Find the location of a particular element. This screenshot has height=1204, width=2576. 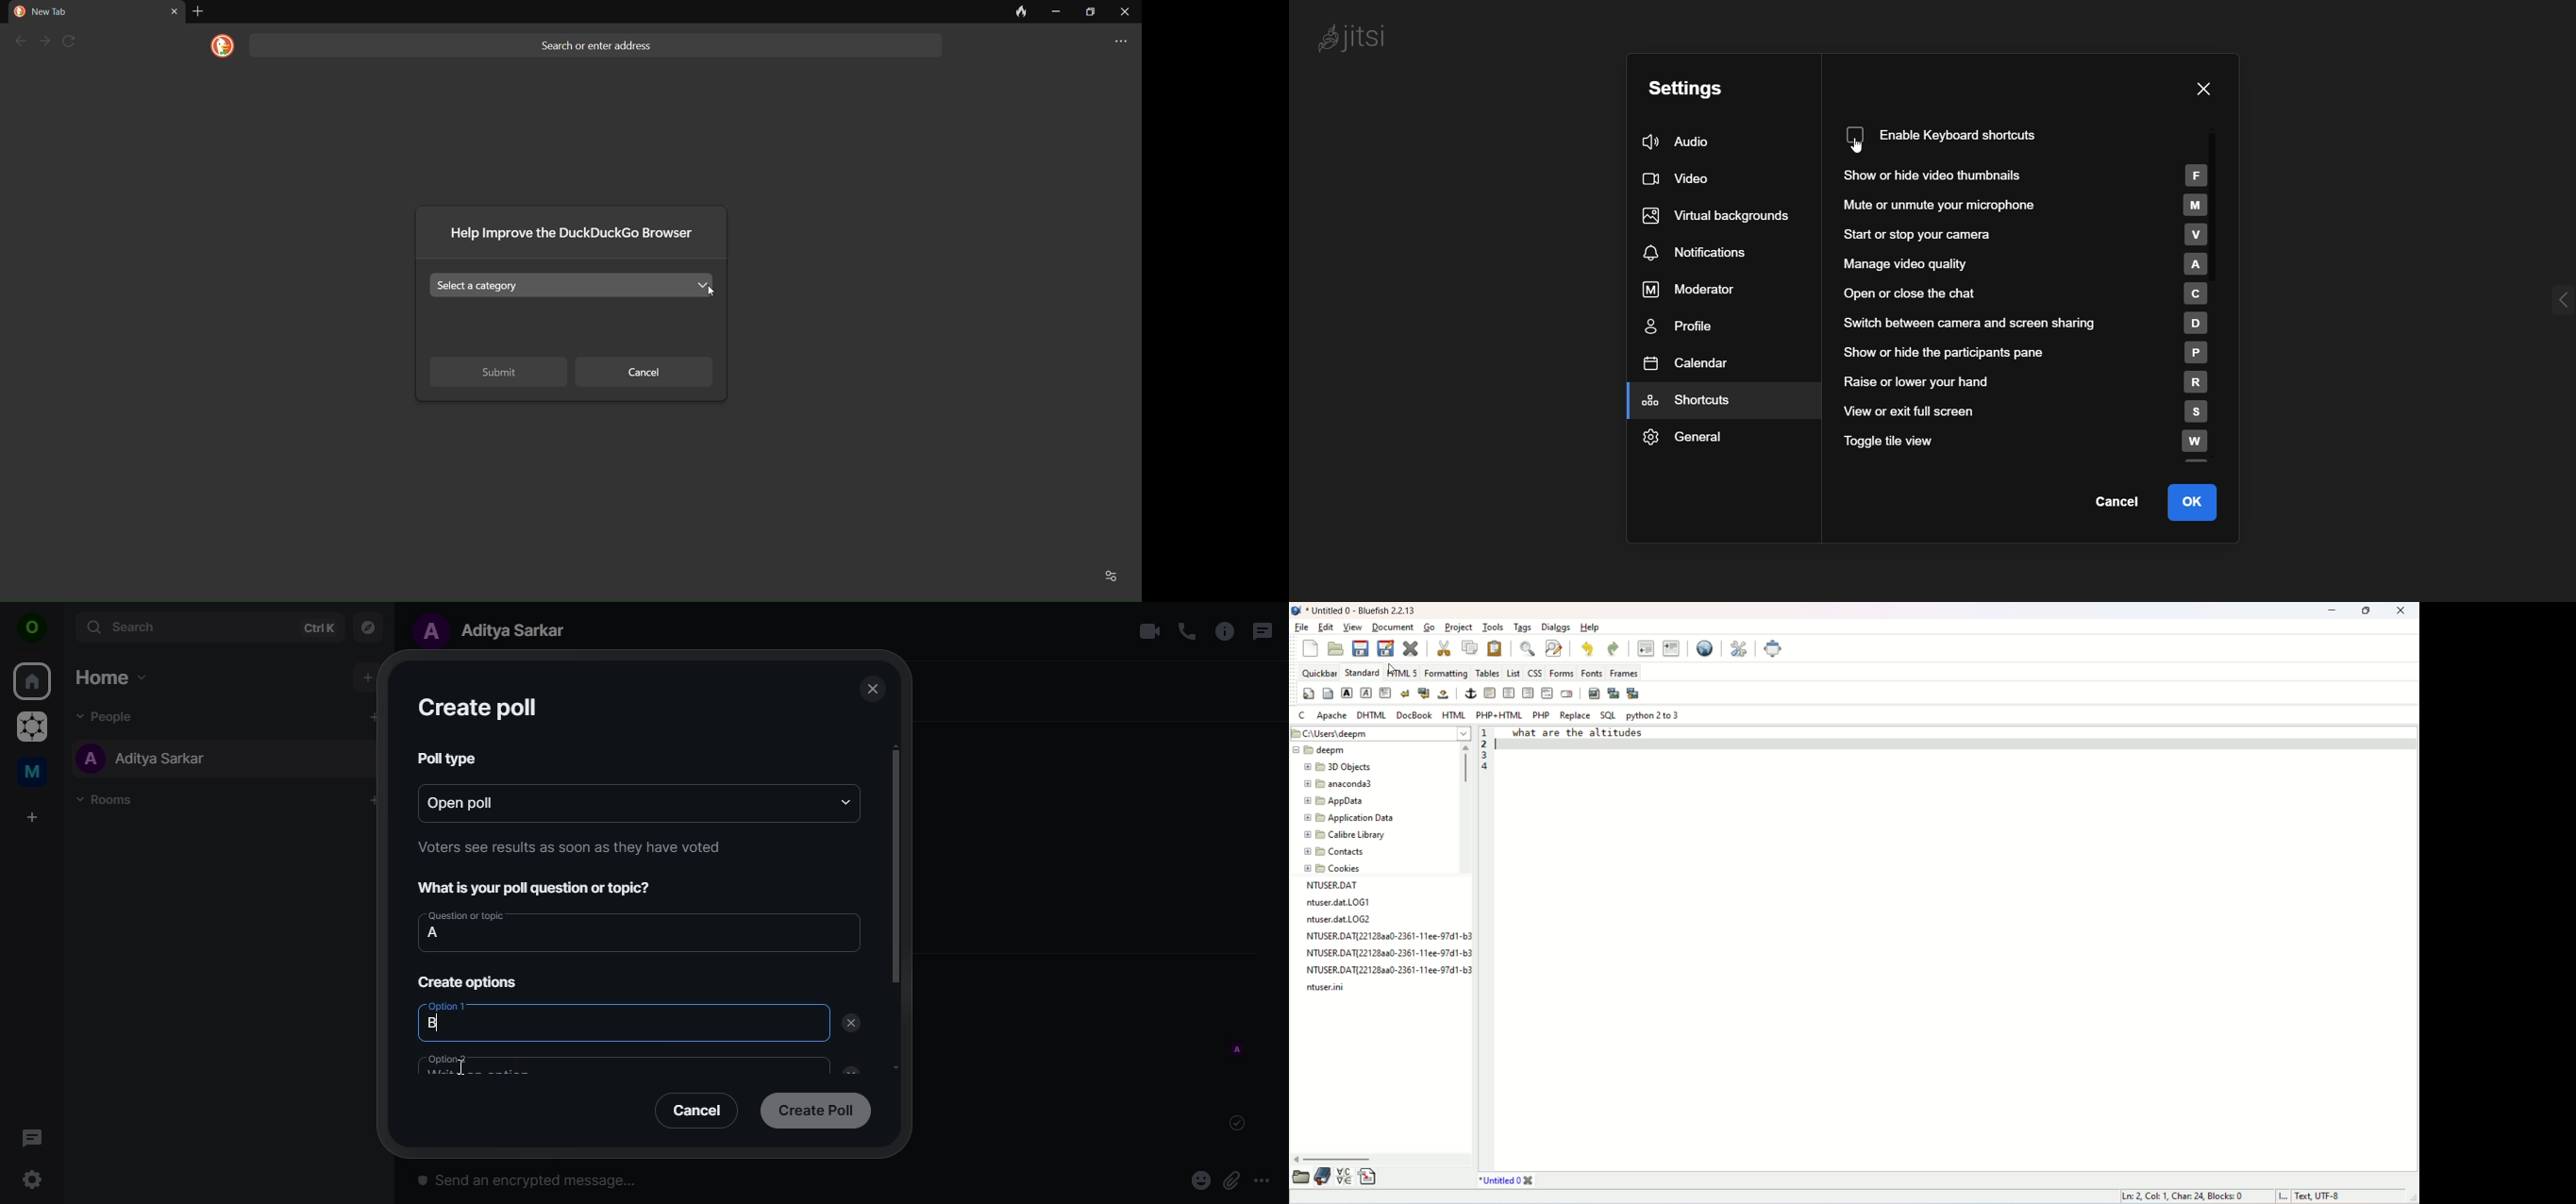

add is located at coordinates (366, 677).